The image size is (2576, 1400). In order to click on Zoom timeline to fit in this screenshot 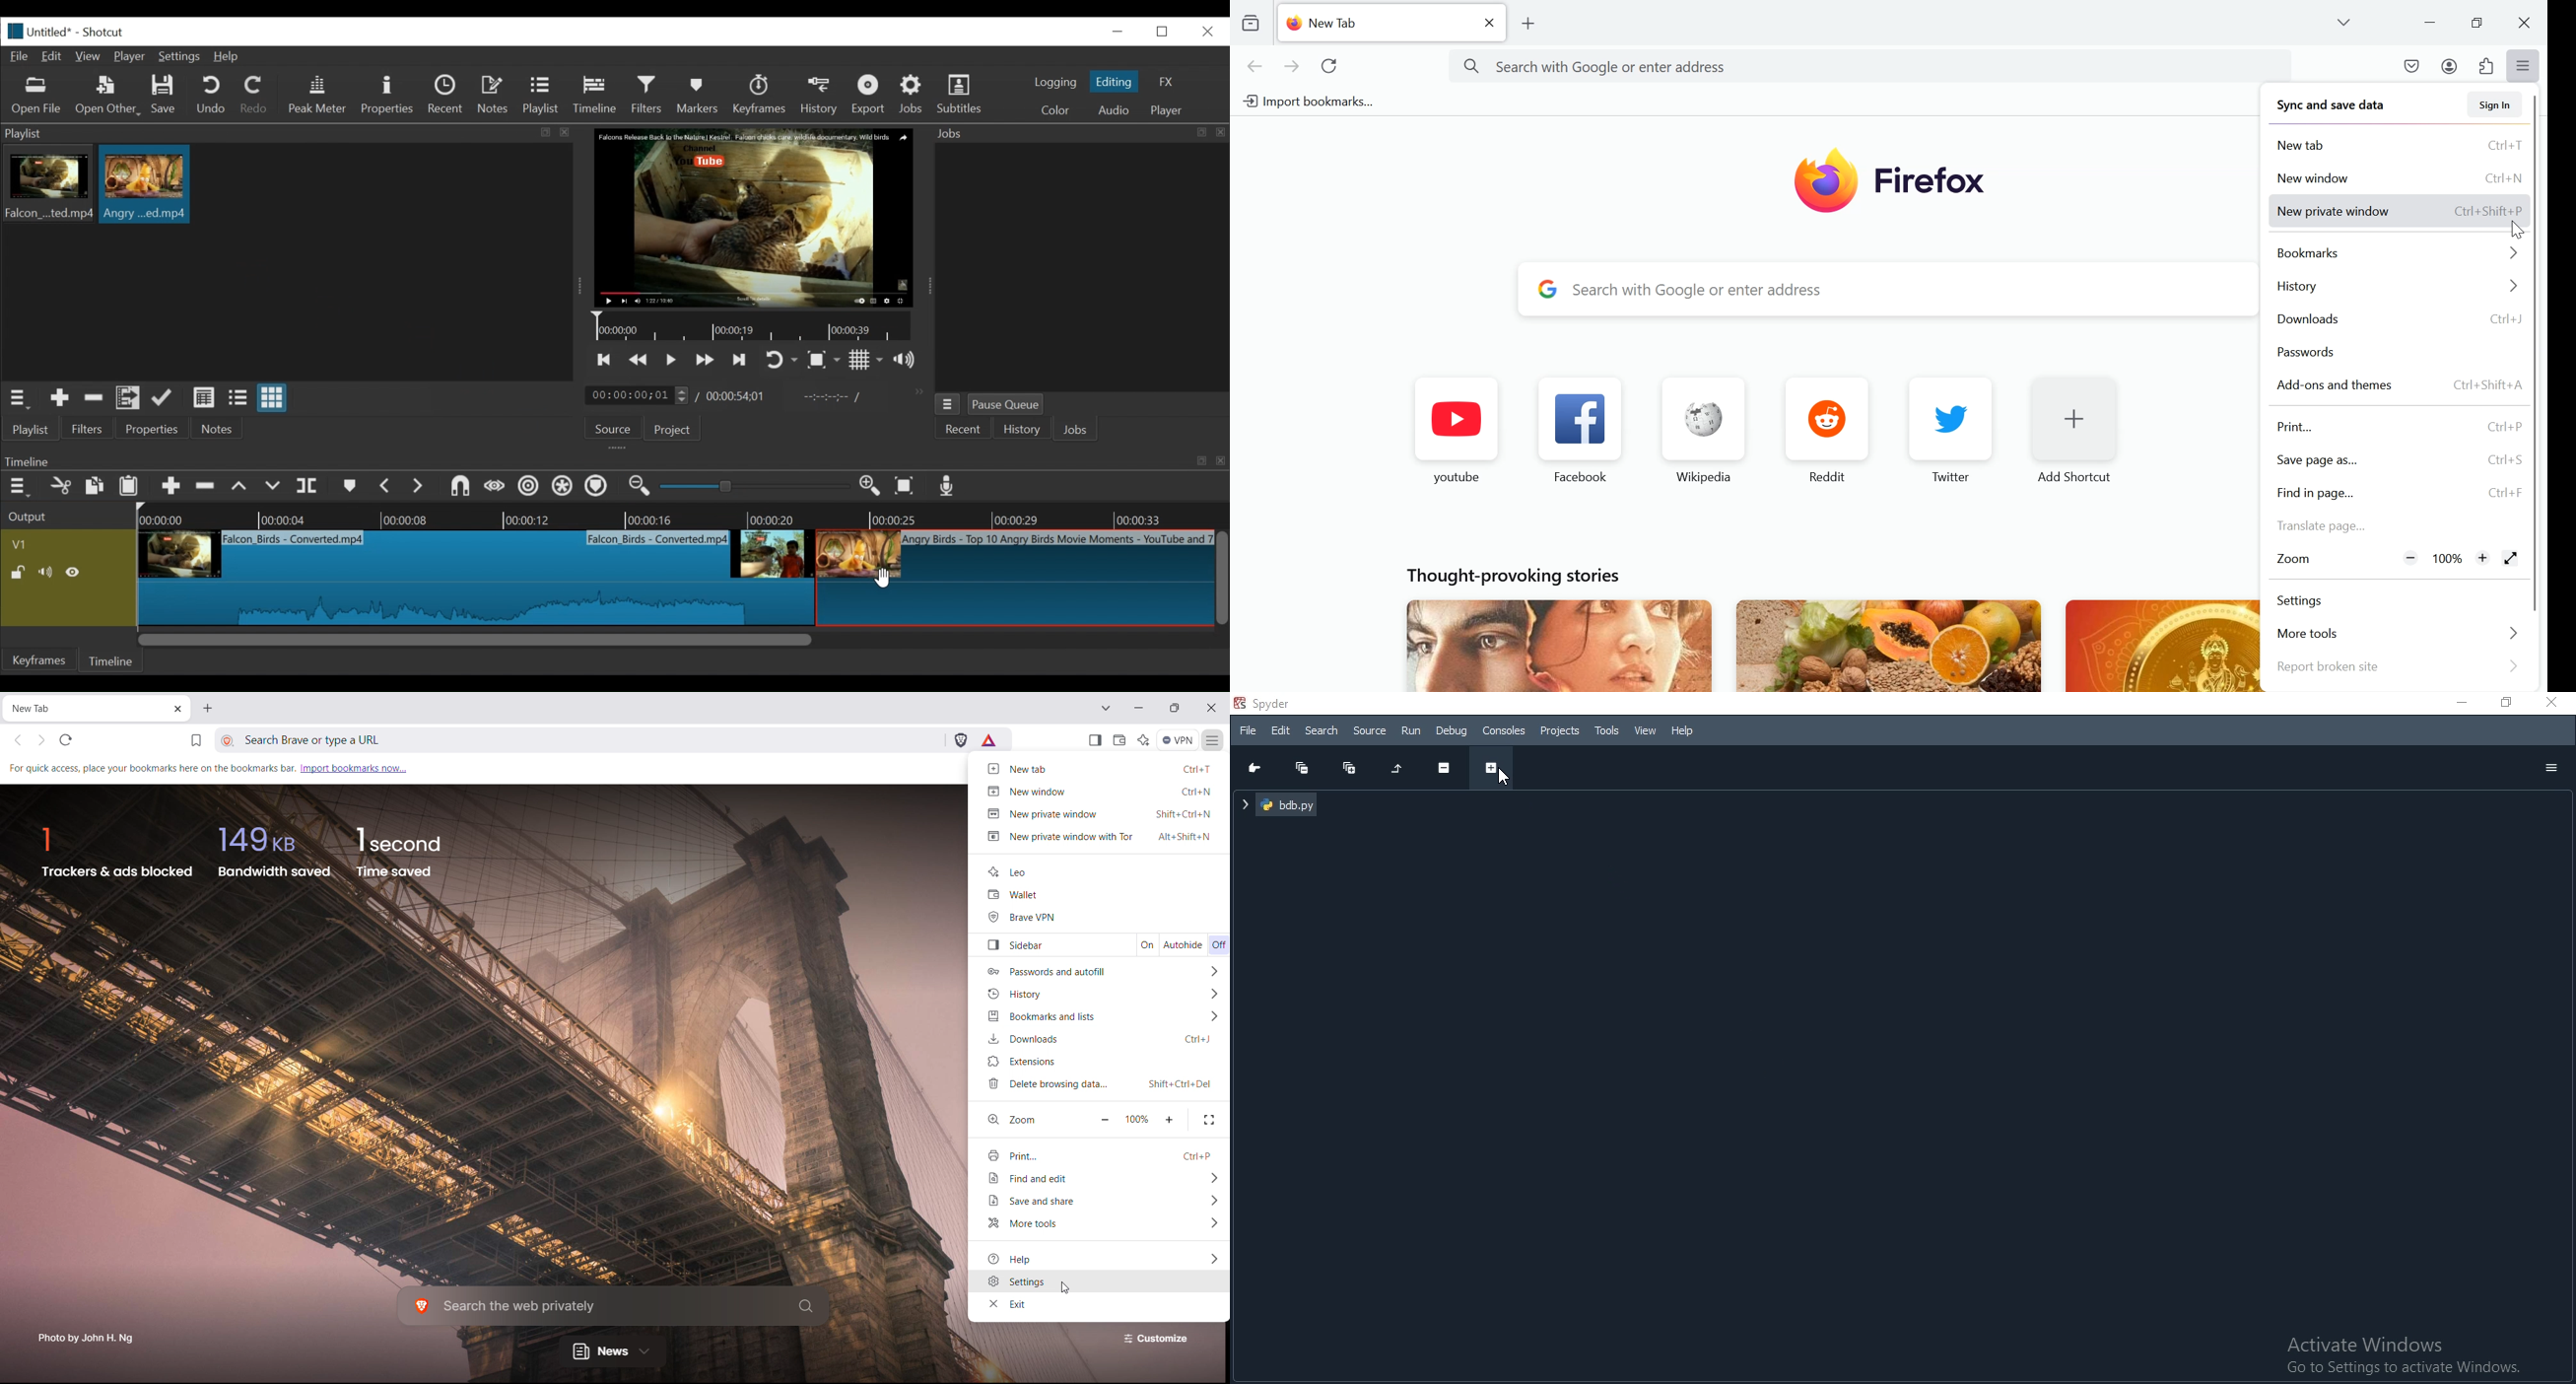, I will do `click(908, 487)`.